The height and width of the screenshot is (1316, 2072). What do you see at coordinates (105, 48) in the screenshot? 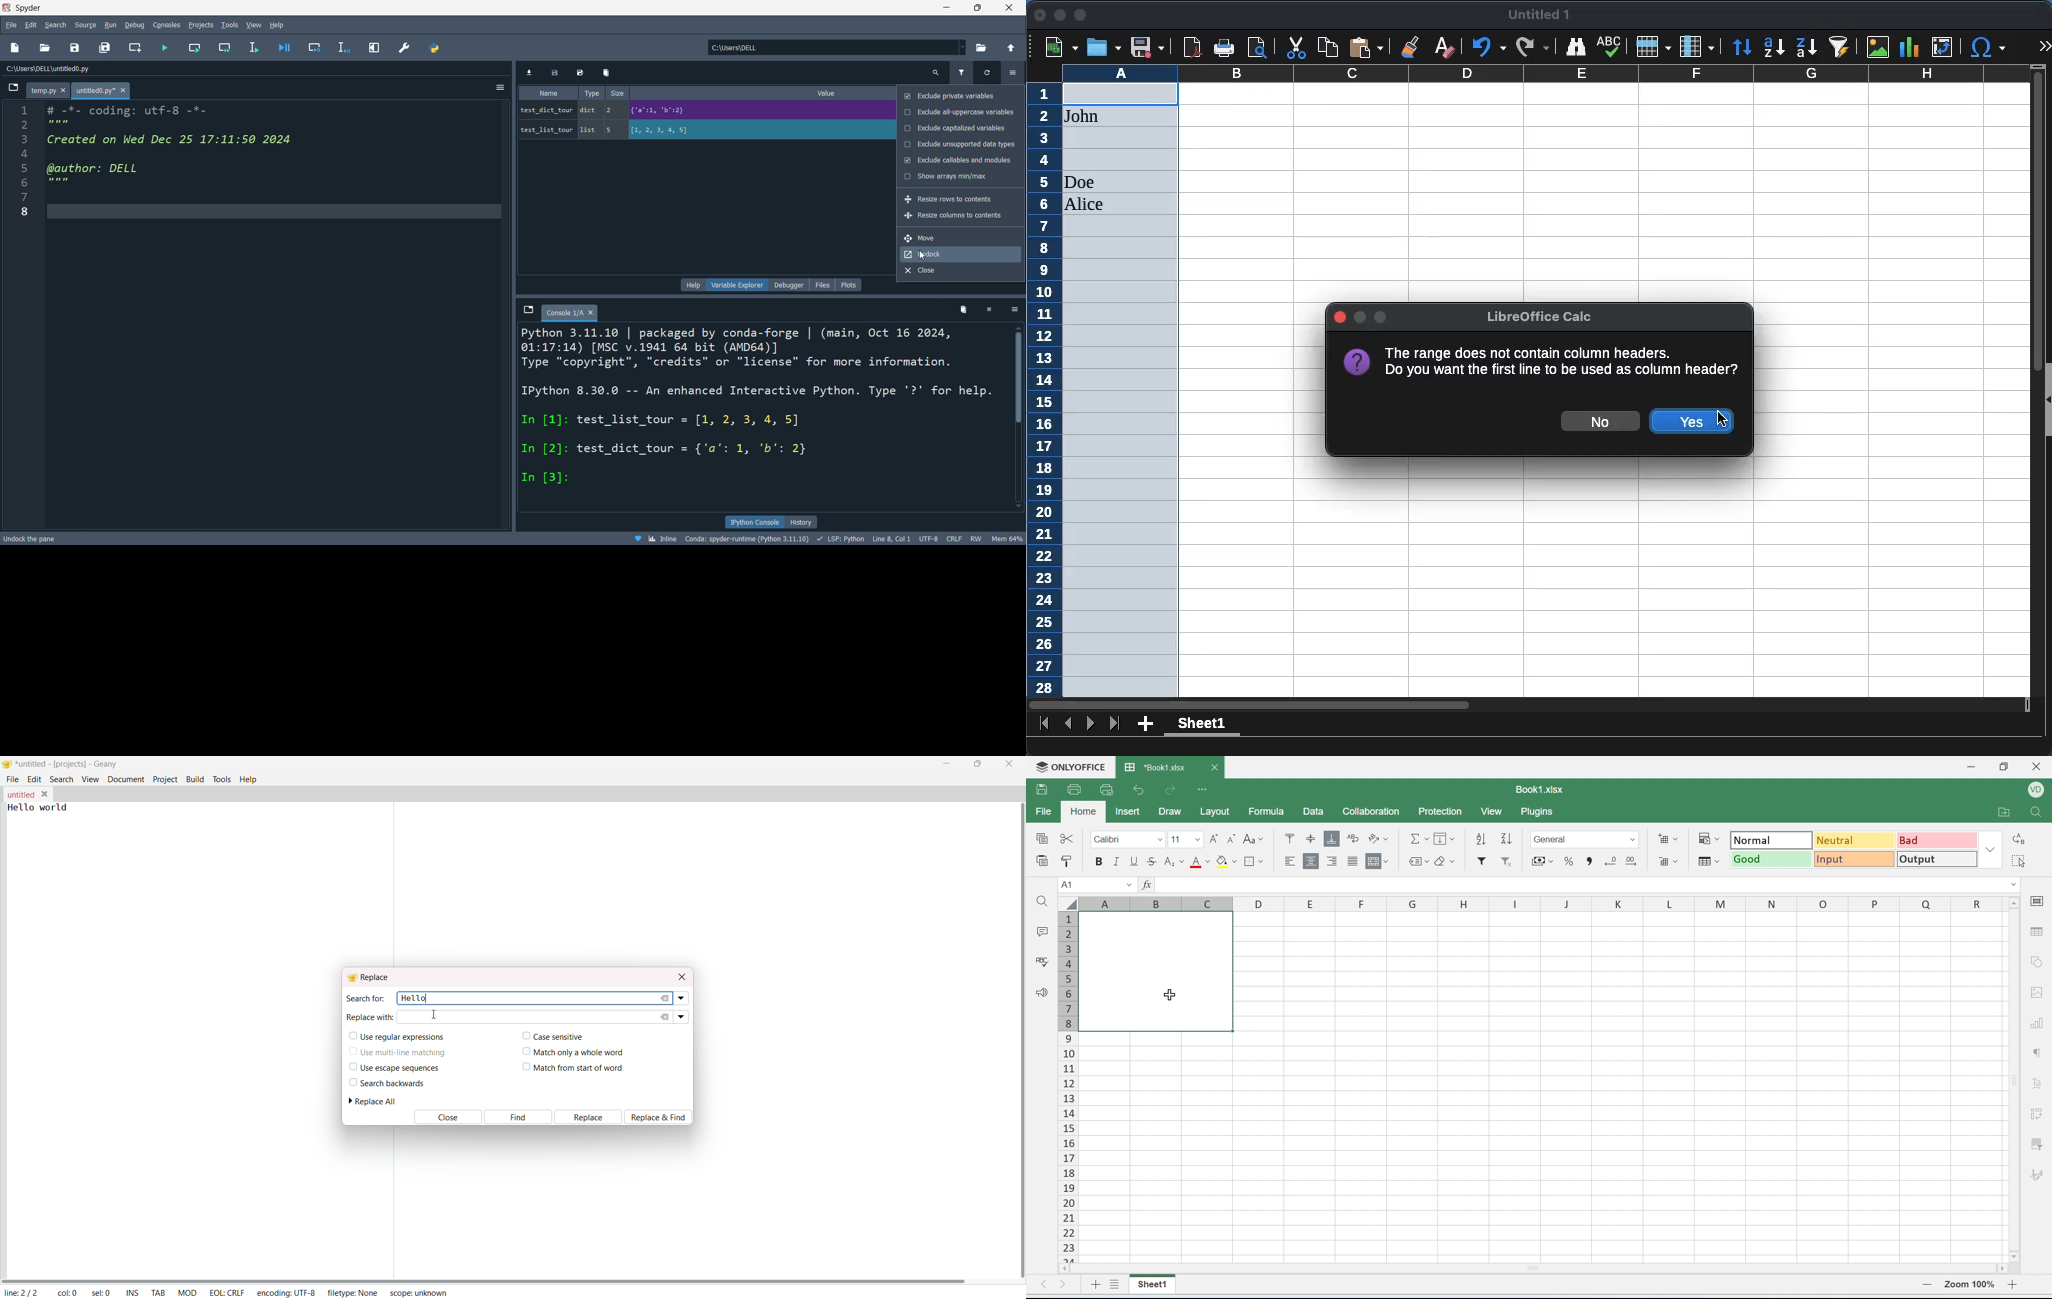
I see `save files` at bounding box center [105, 48].